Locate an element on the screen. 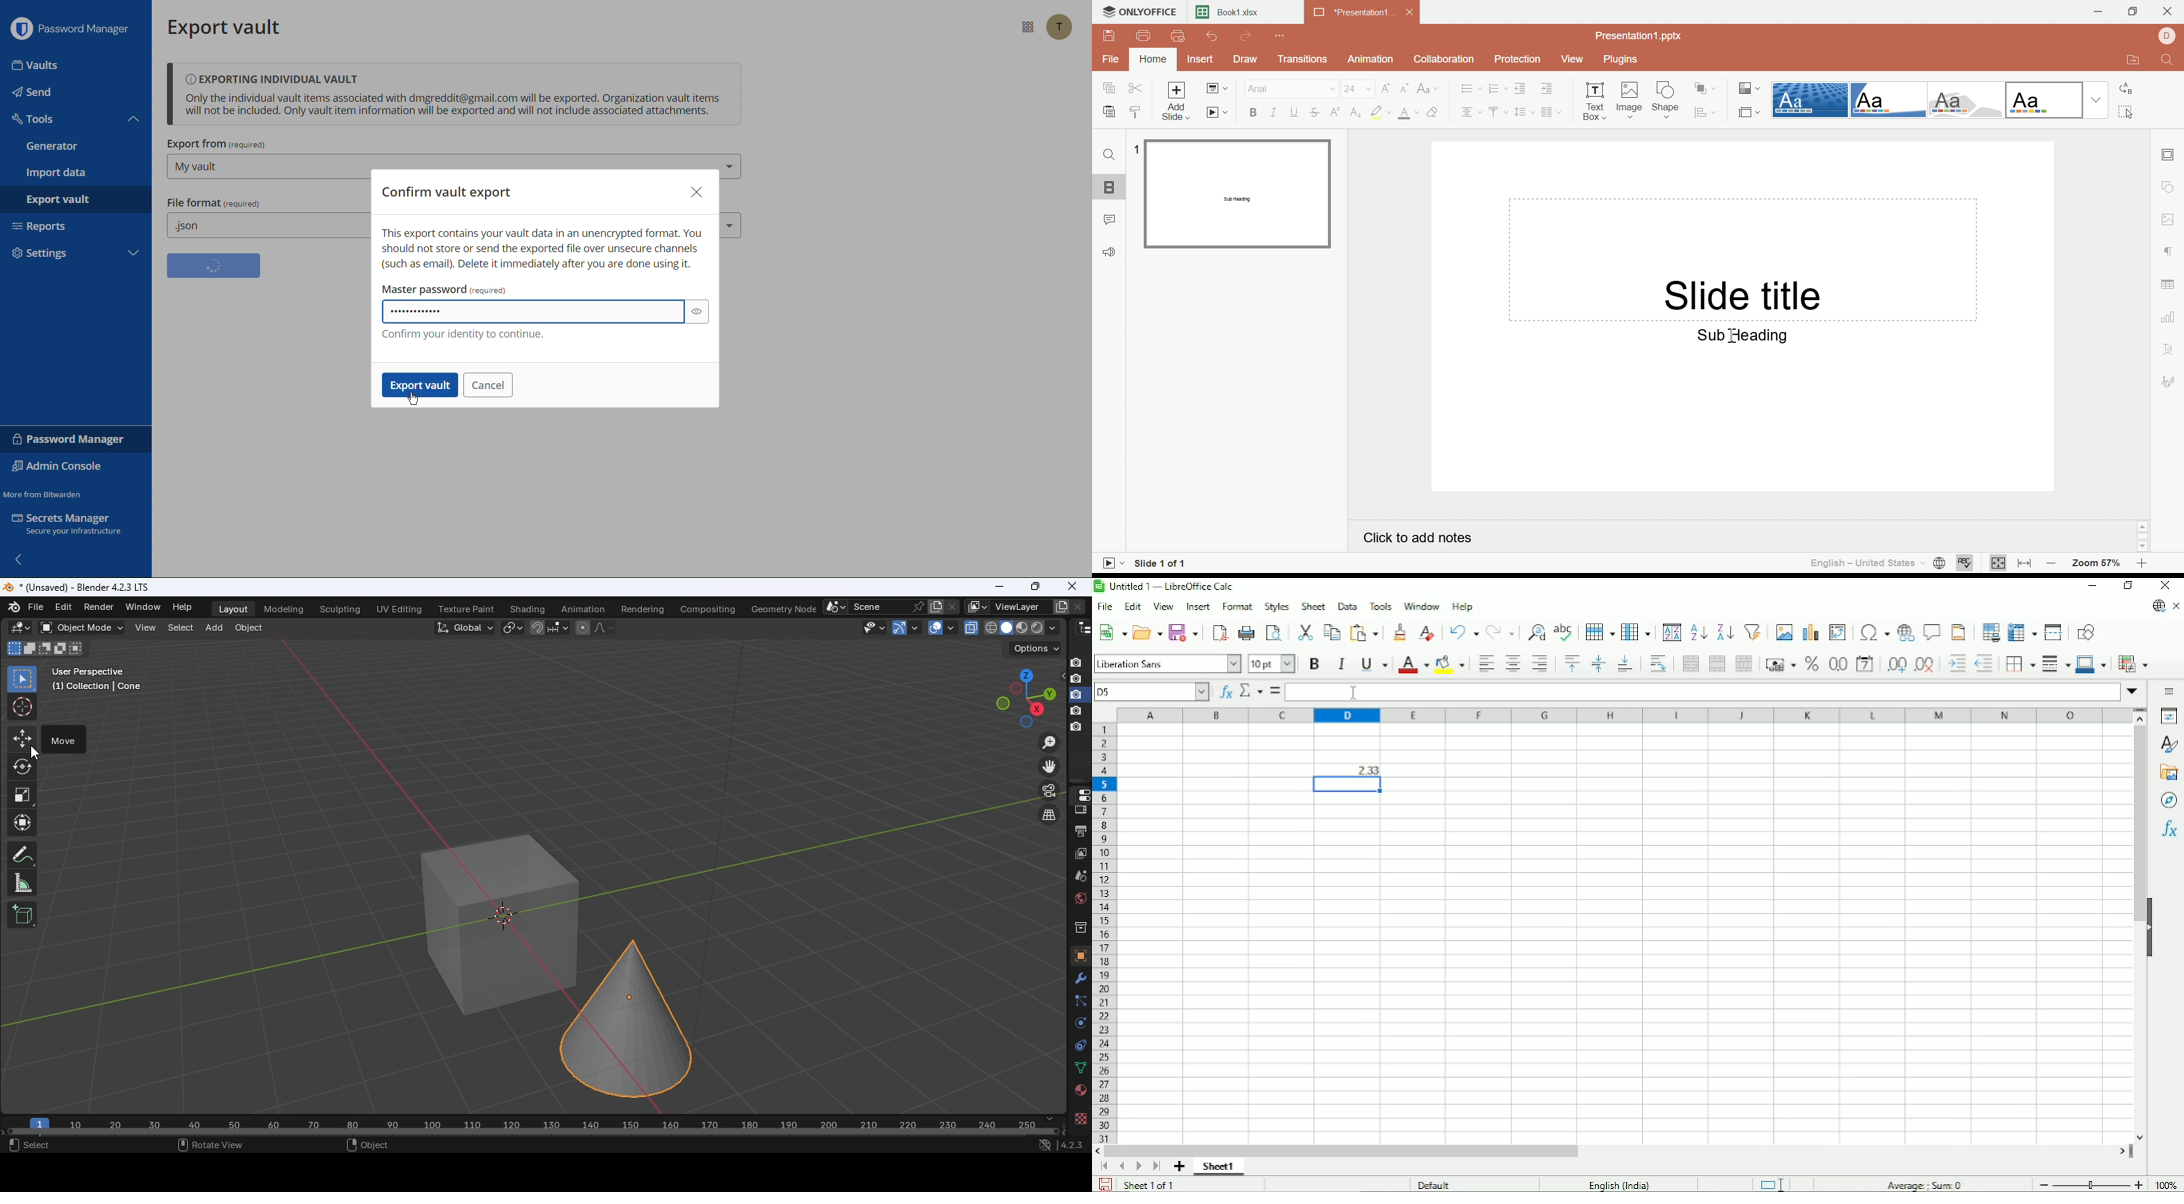 This screenshot has height=1204, width=2184. Change color theme is located at coordinates (1749, 87).